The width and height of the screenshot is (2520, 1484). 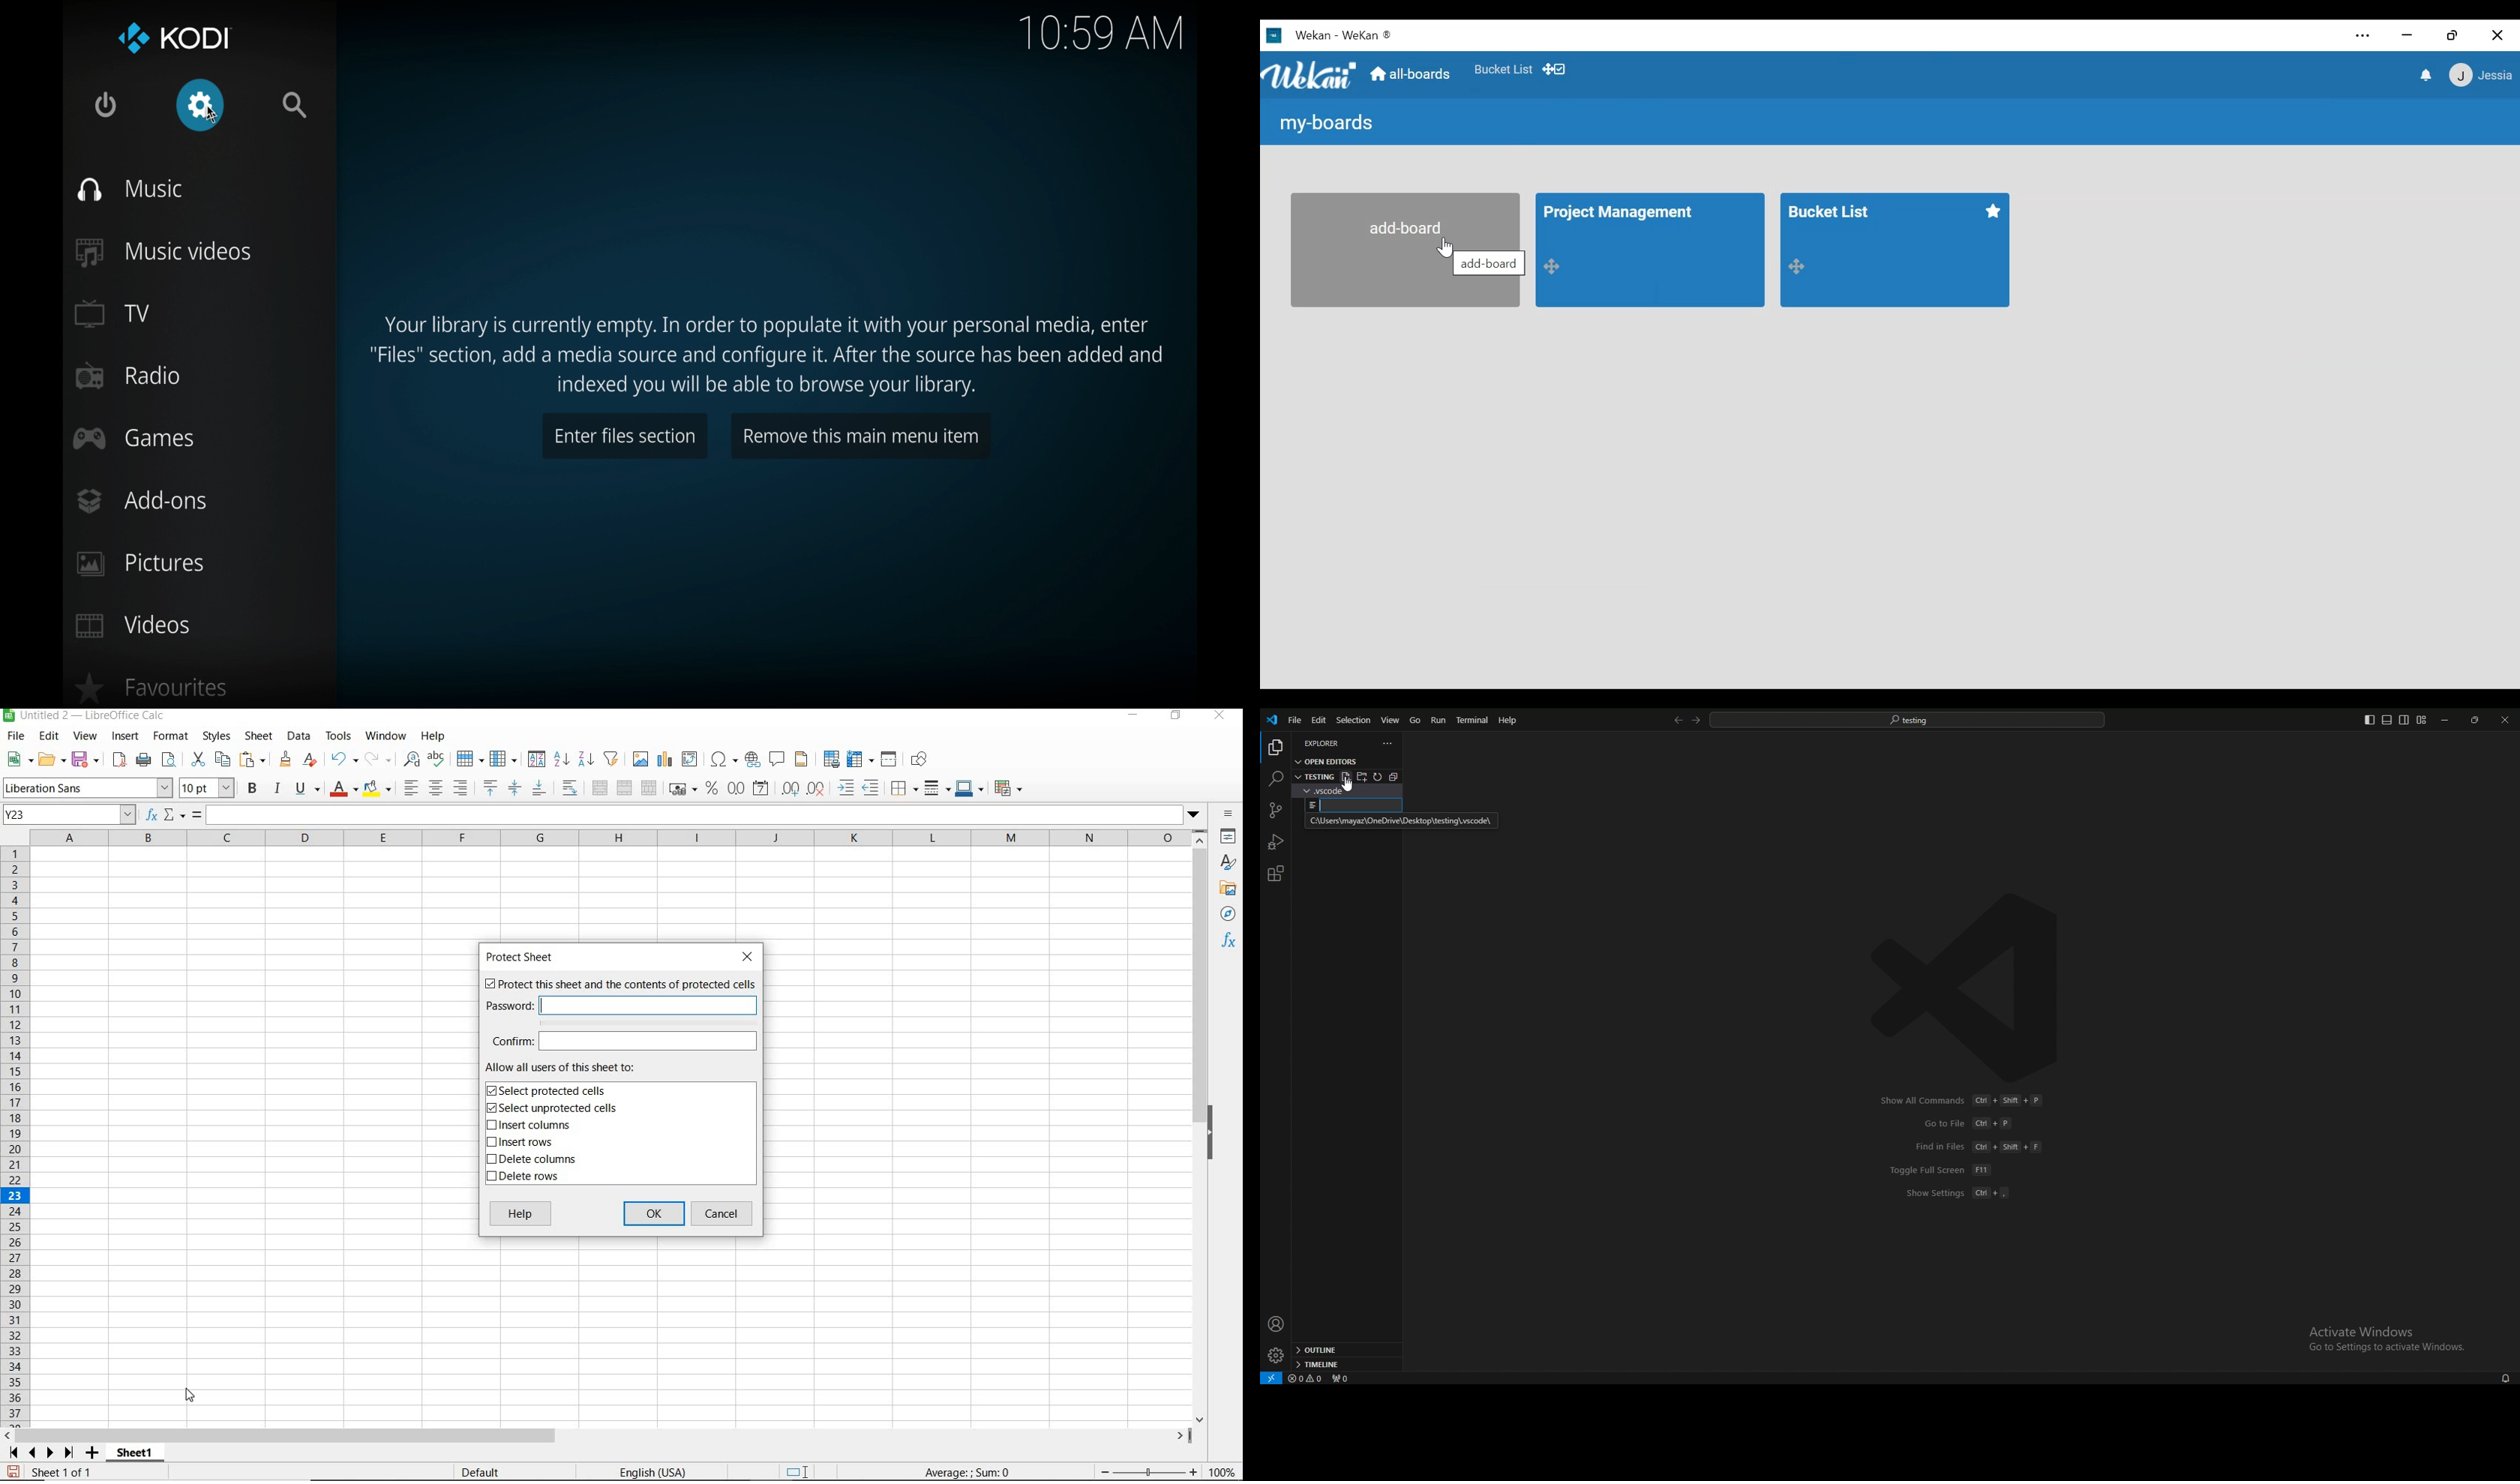 What do you see at coordinates (1973, 987) in the screenshot?
I see `vscode logo` at bounding box center [1973, 987].